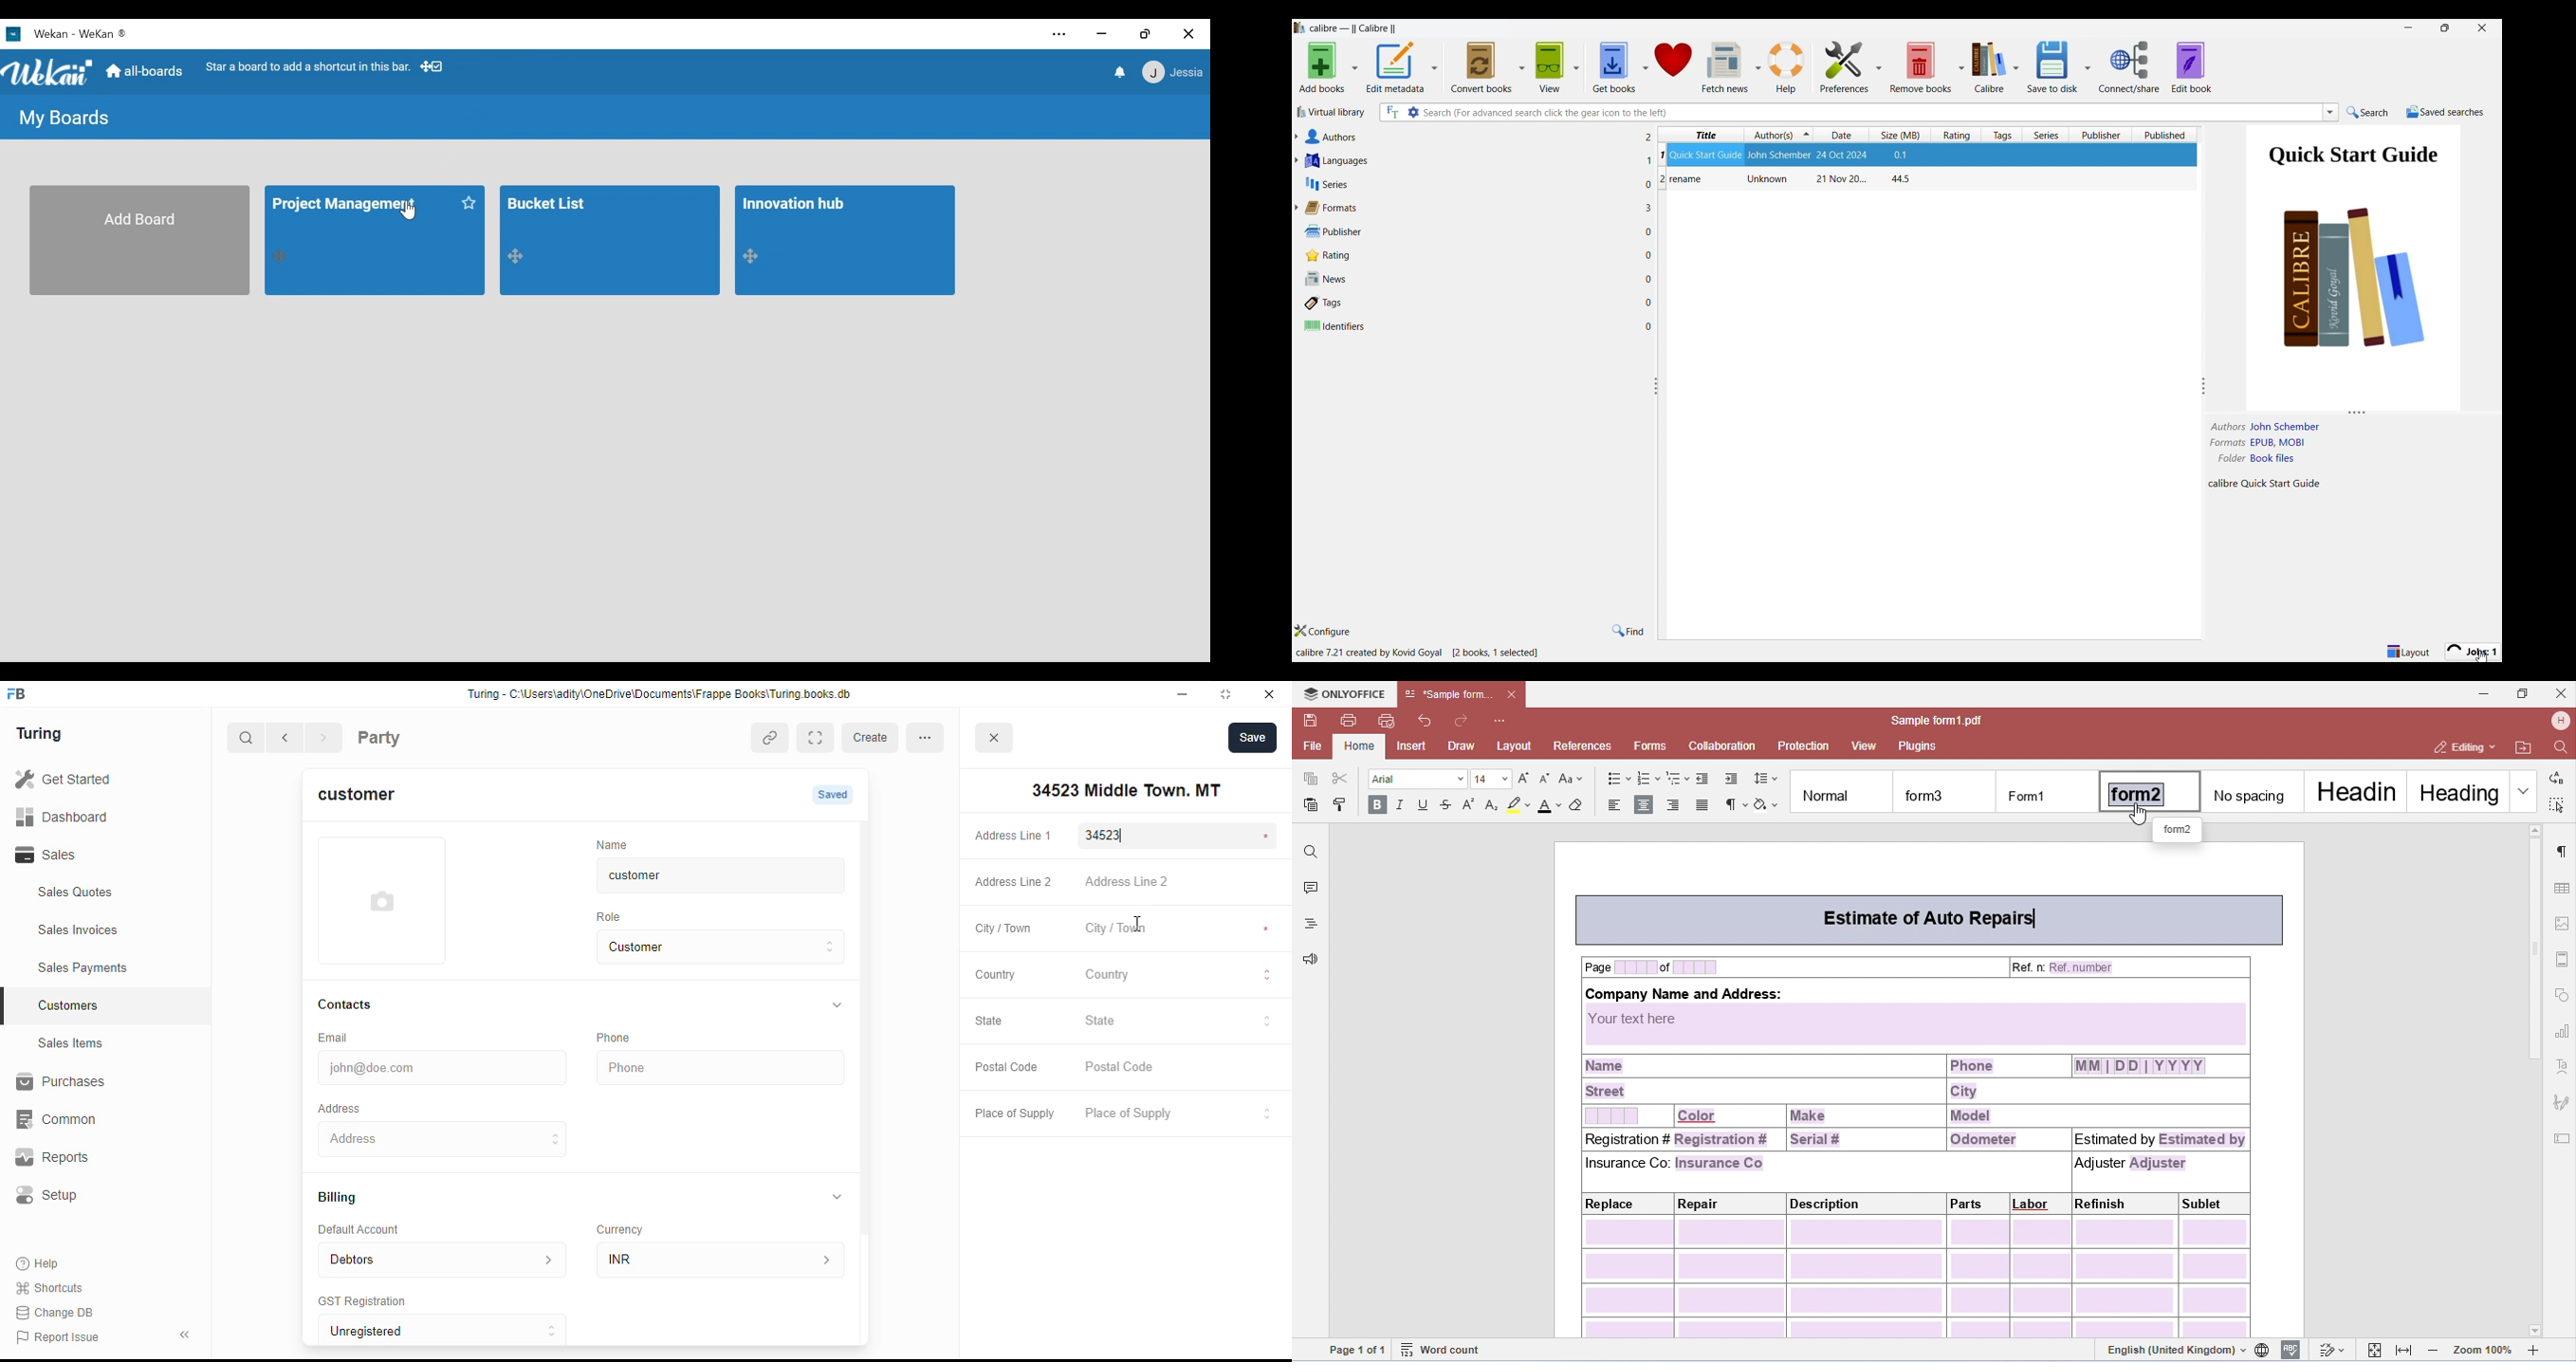 The image size is (2576, 1372). What do you see at coordinates (105, 1044) in the screenshot?
I see `Sales Items.` at bounding box center [105, 1044].